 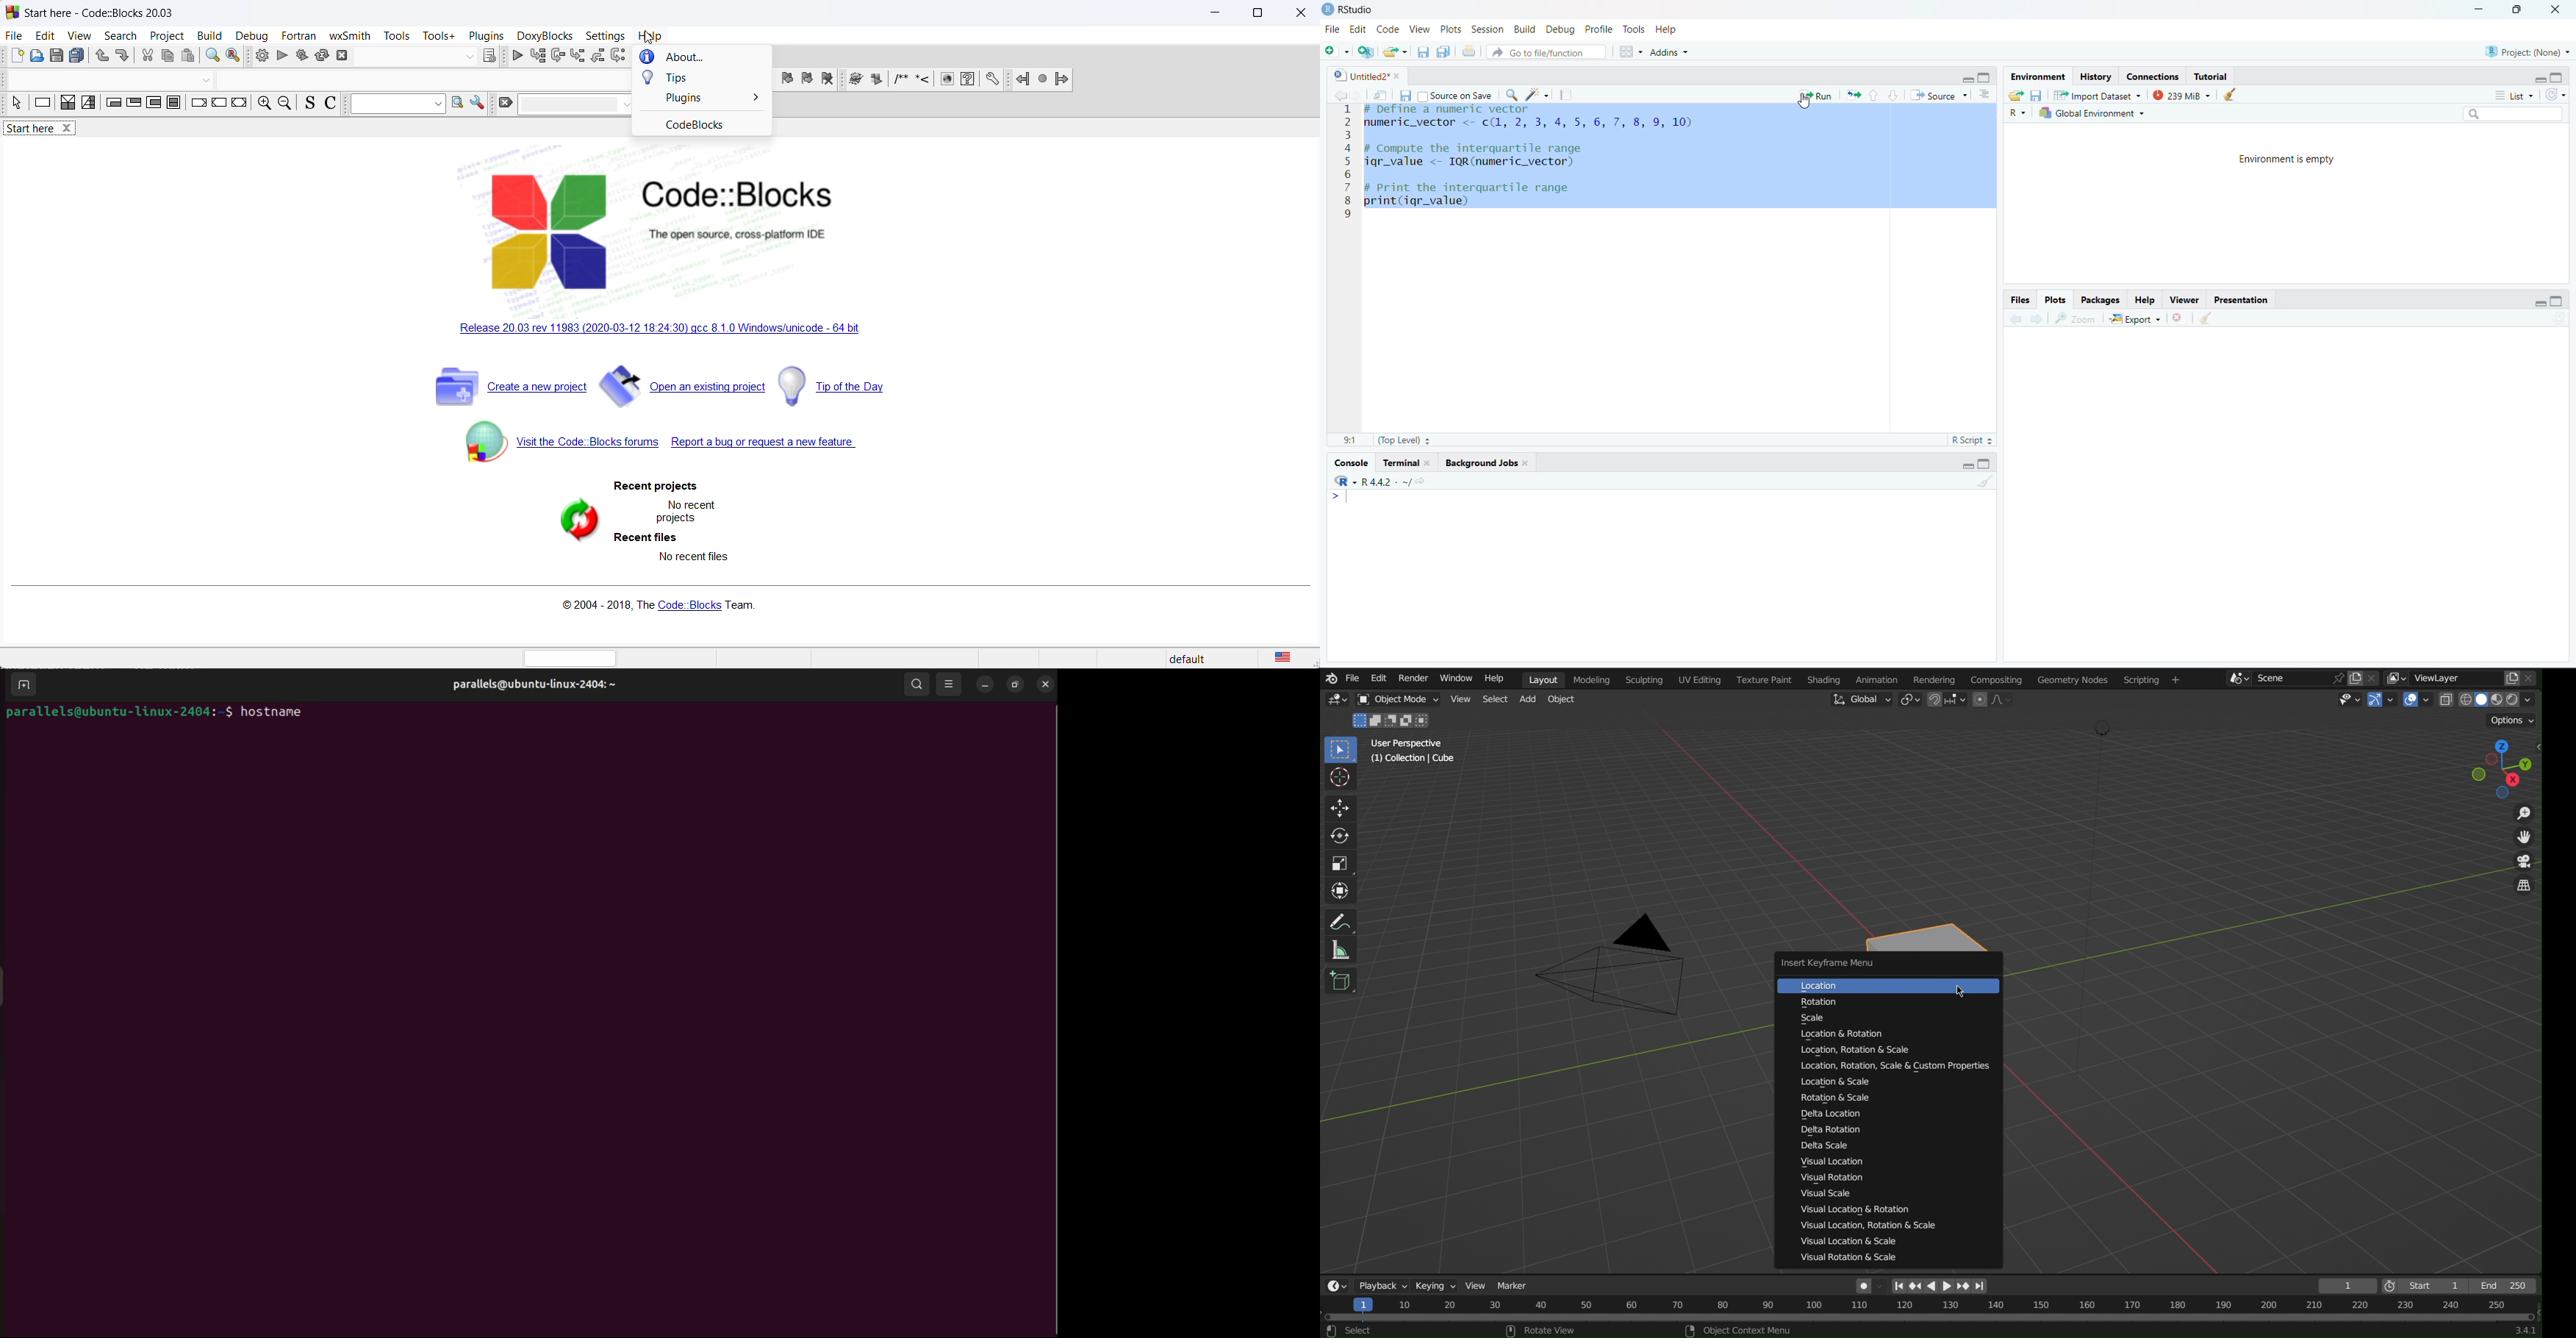 What do you see at coordinates (1940, 96) in the screenshot?
I see `Source the contents of the active document` at bounding box center [1940, 96].